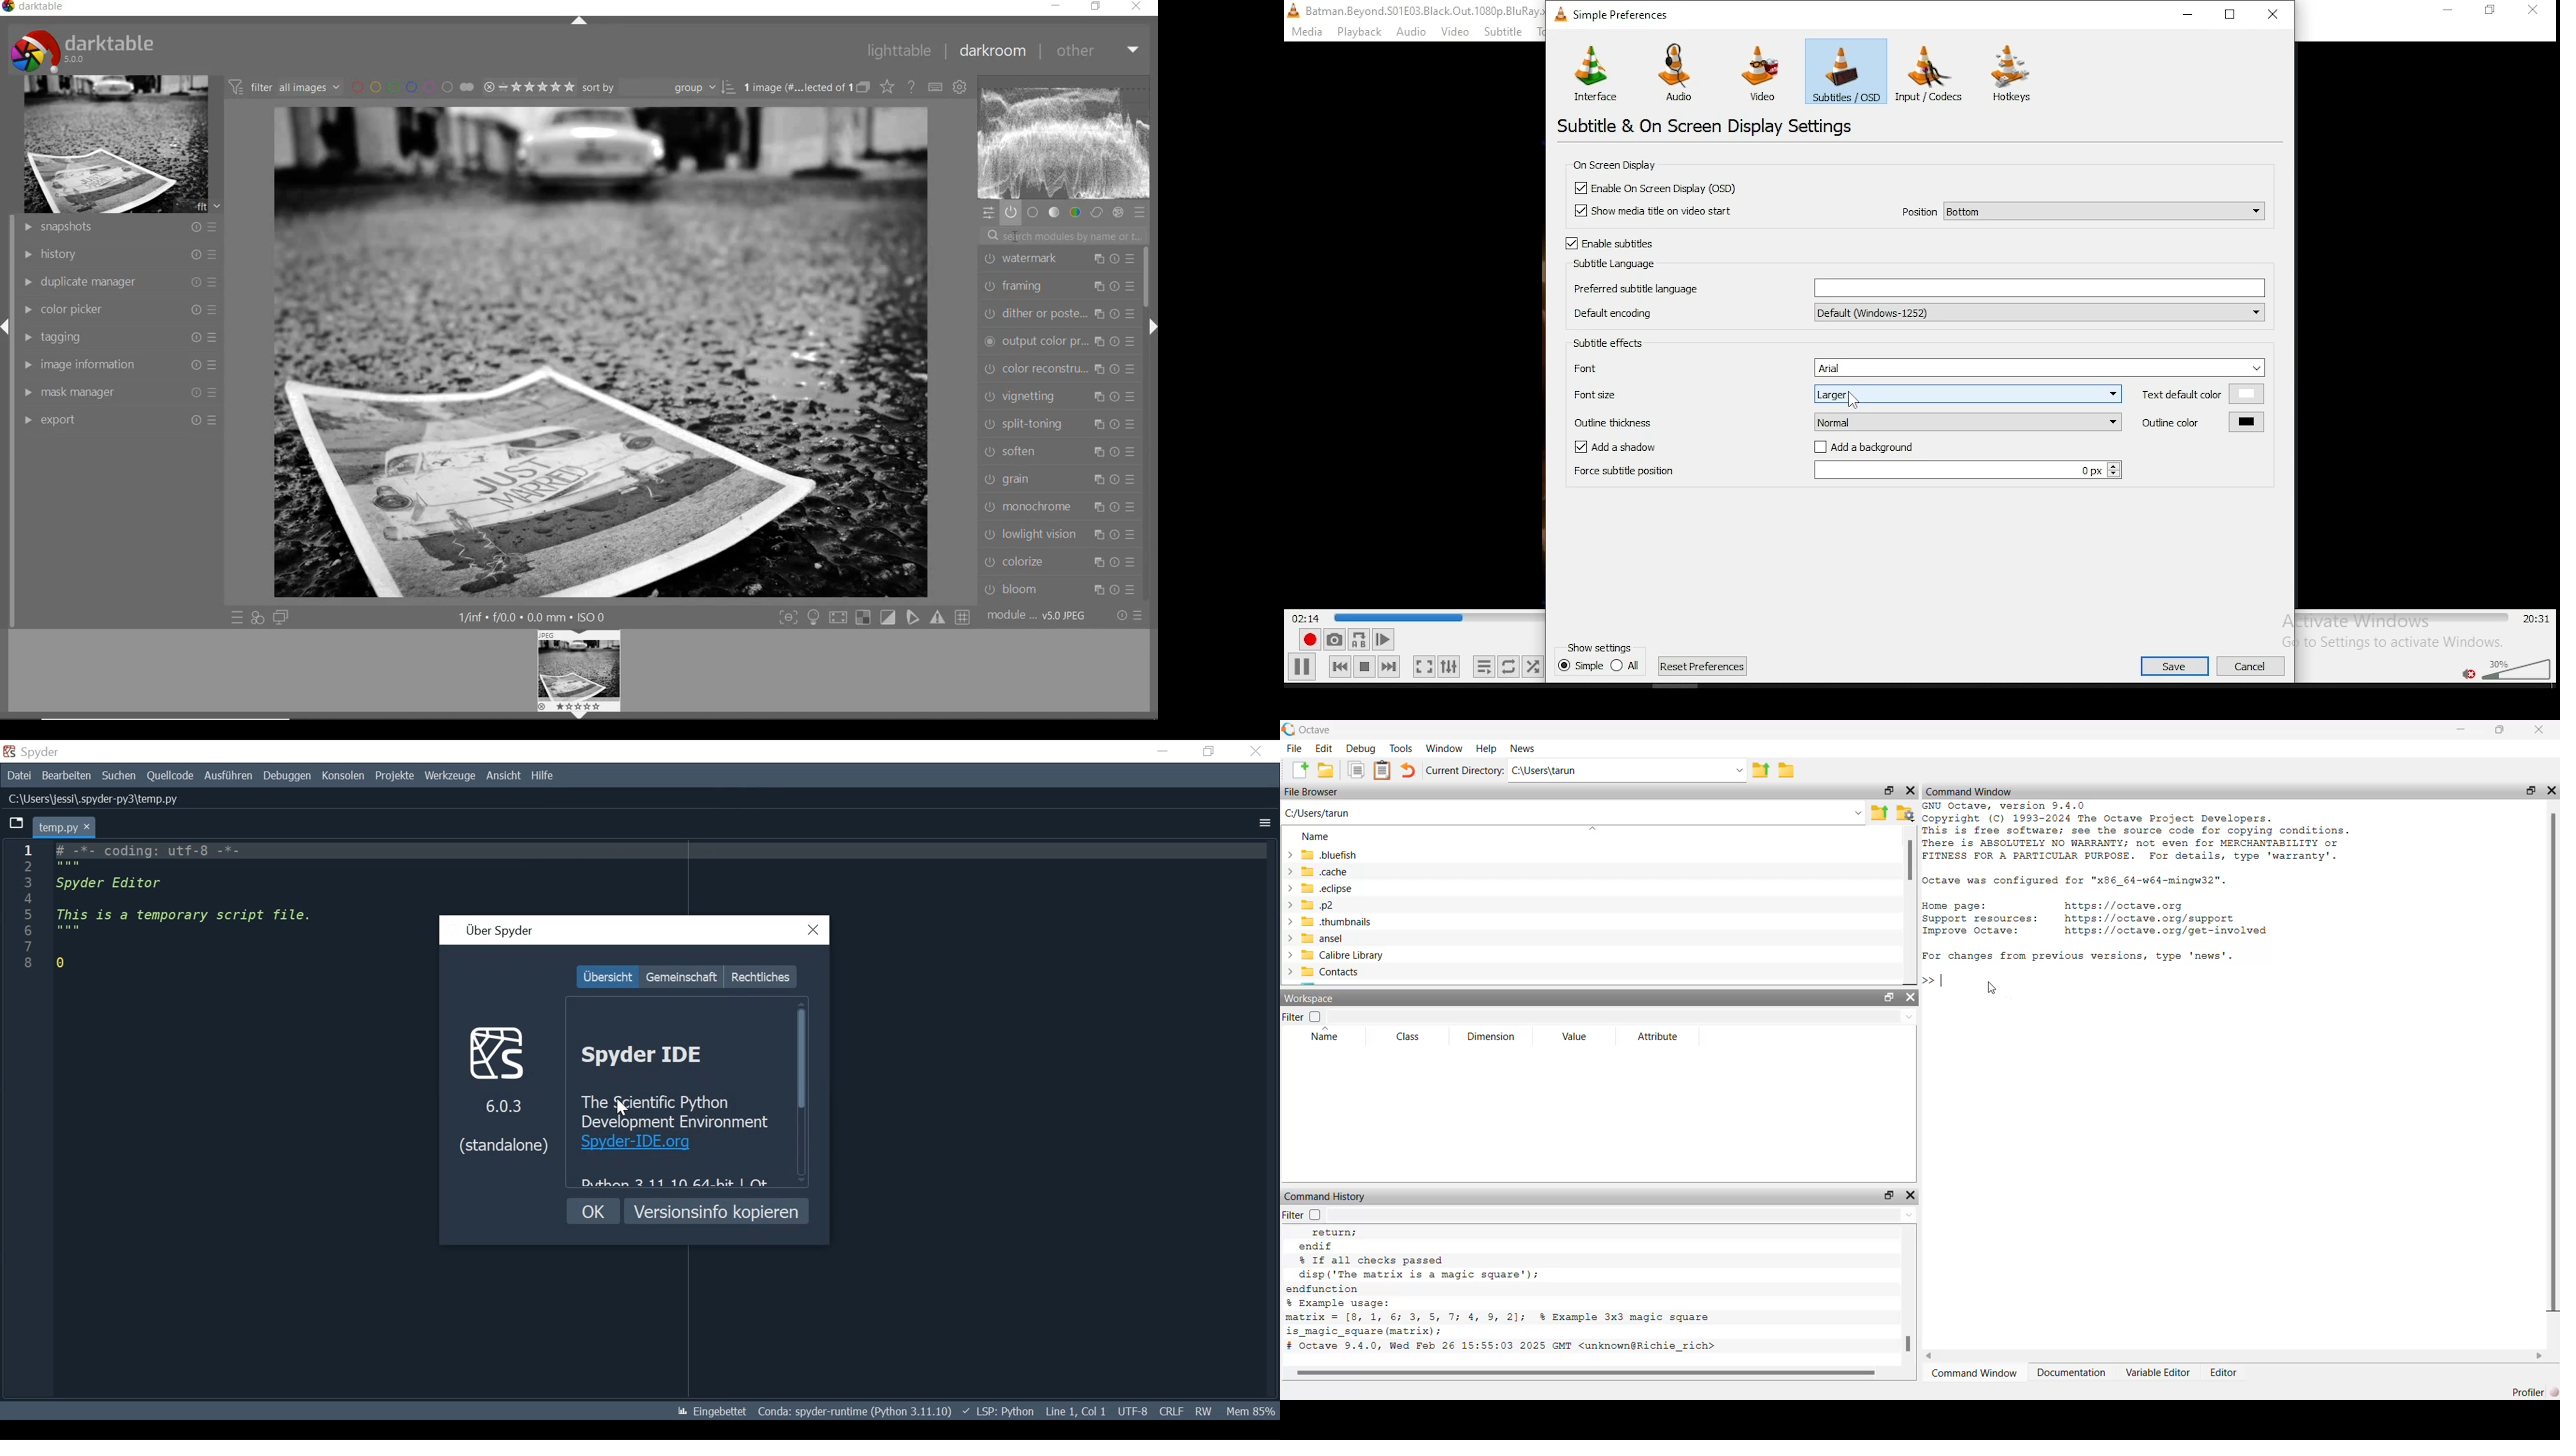 The height and width of the screenshot is (1456, 2576). I want to click on image information, so click(121, 364).